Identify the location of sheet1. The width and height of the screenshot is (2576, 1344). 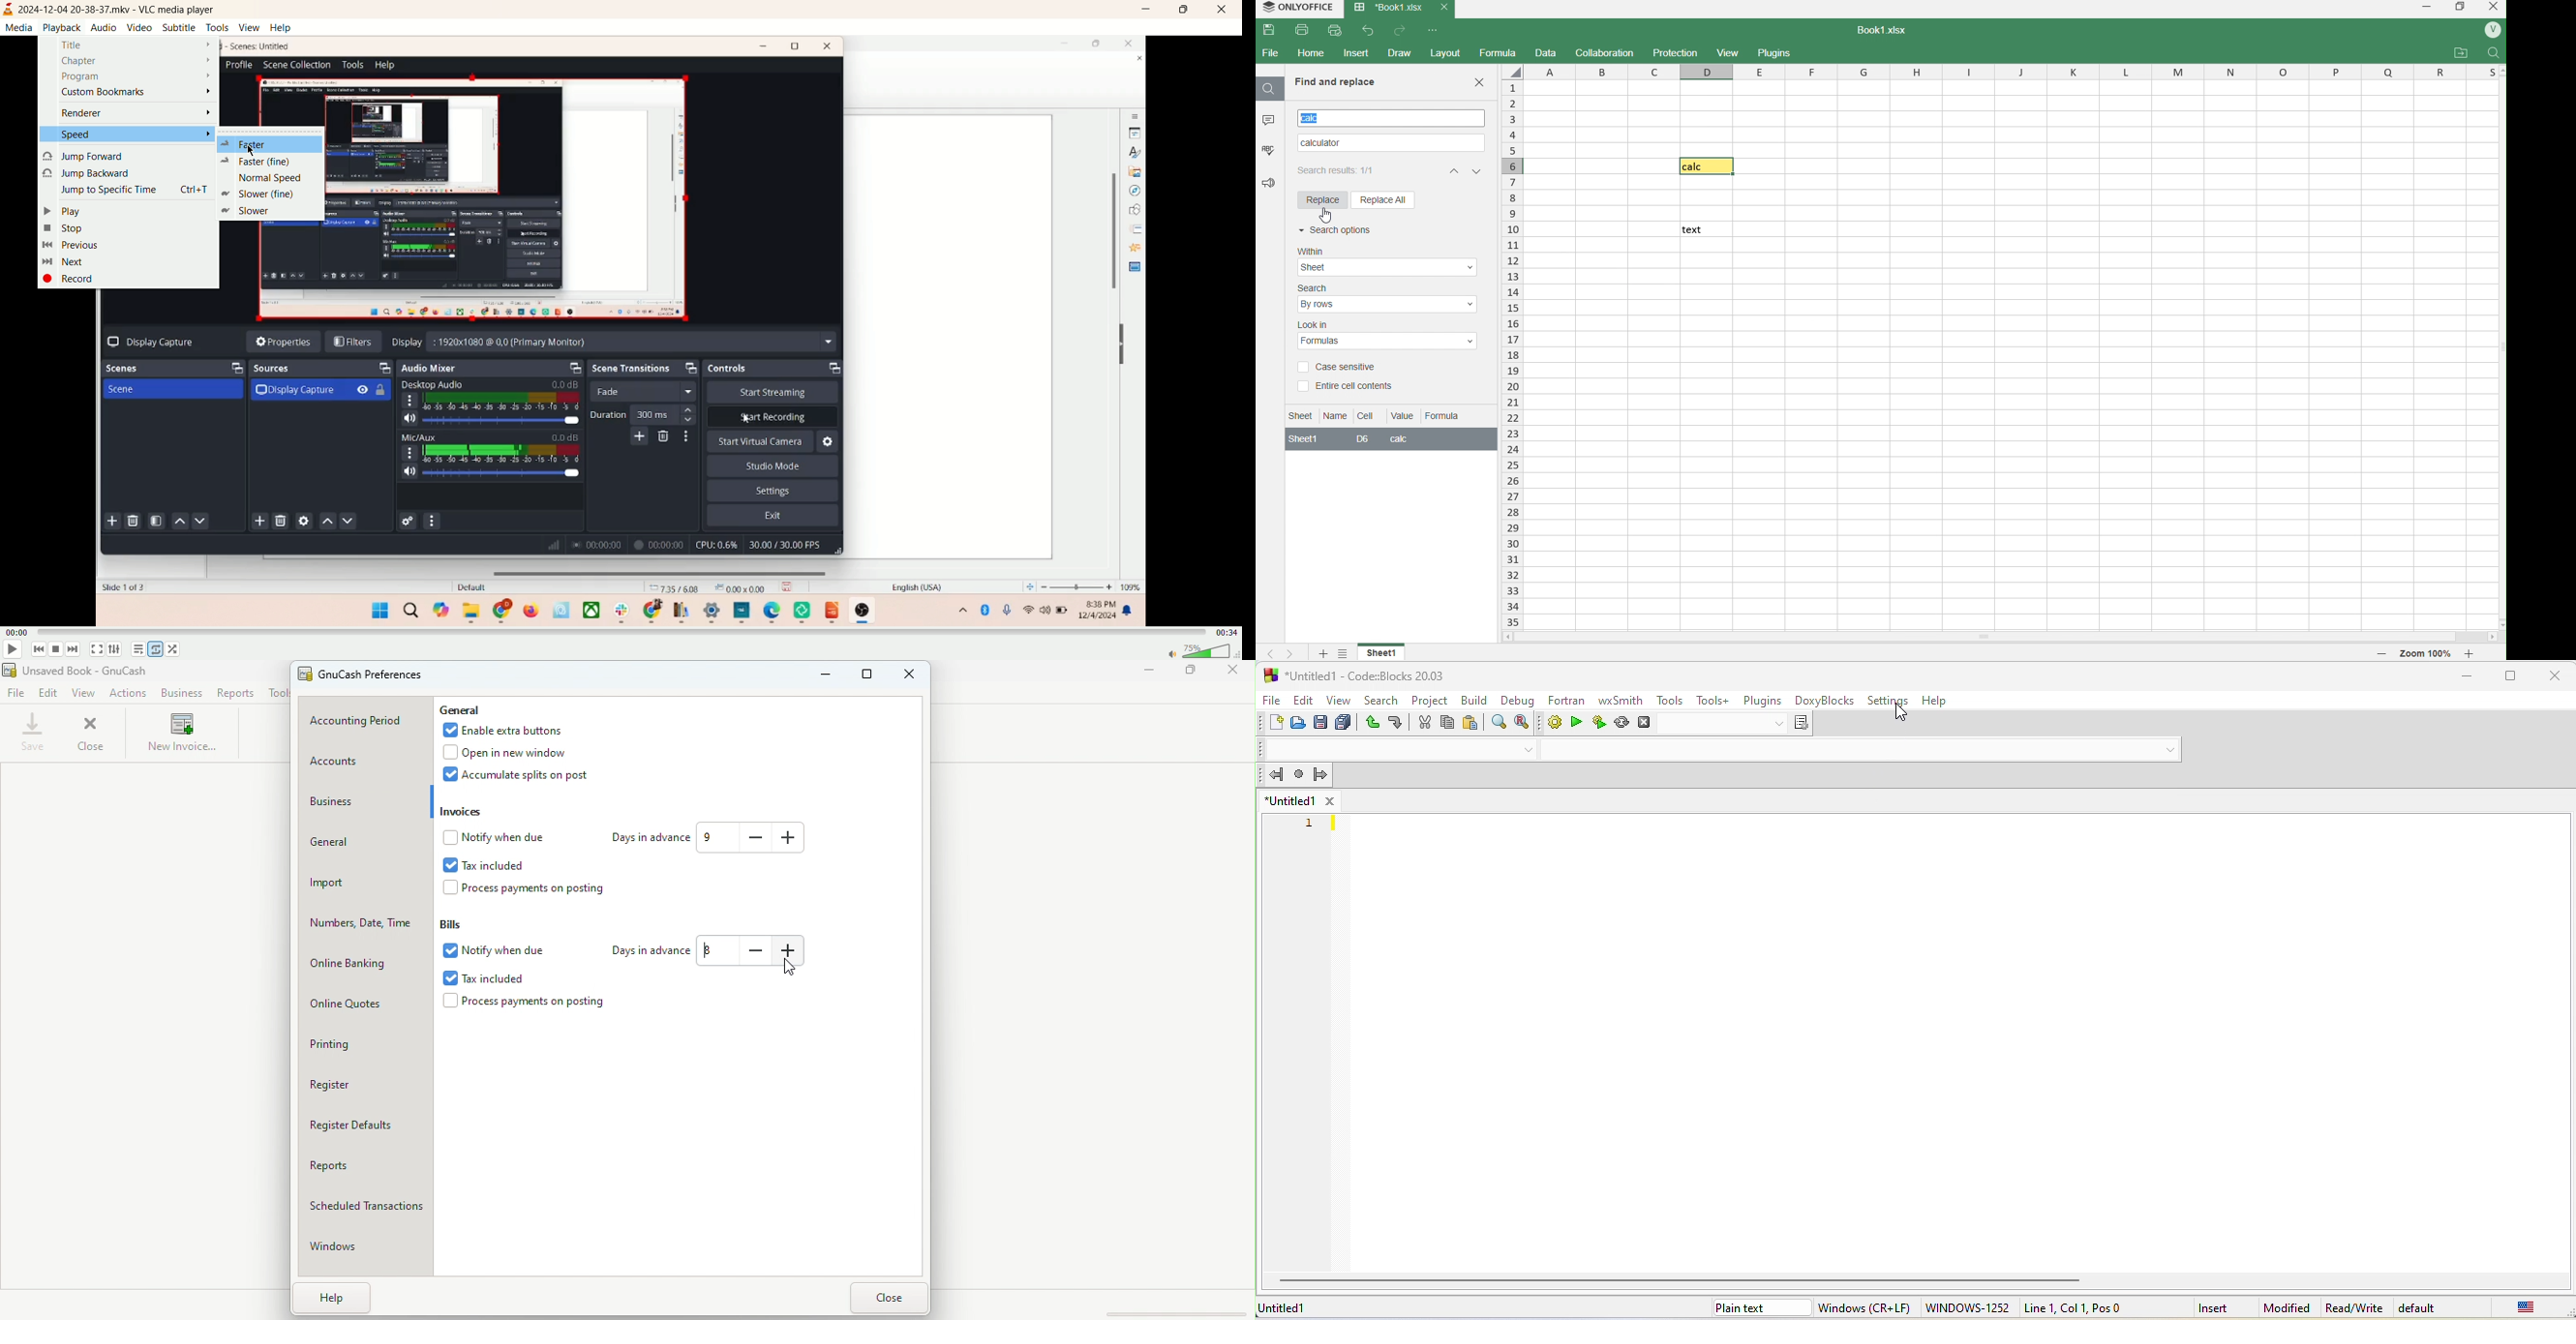
(1305, 441).